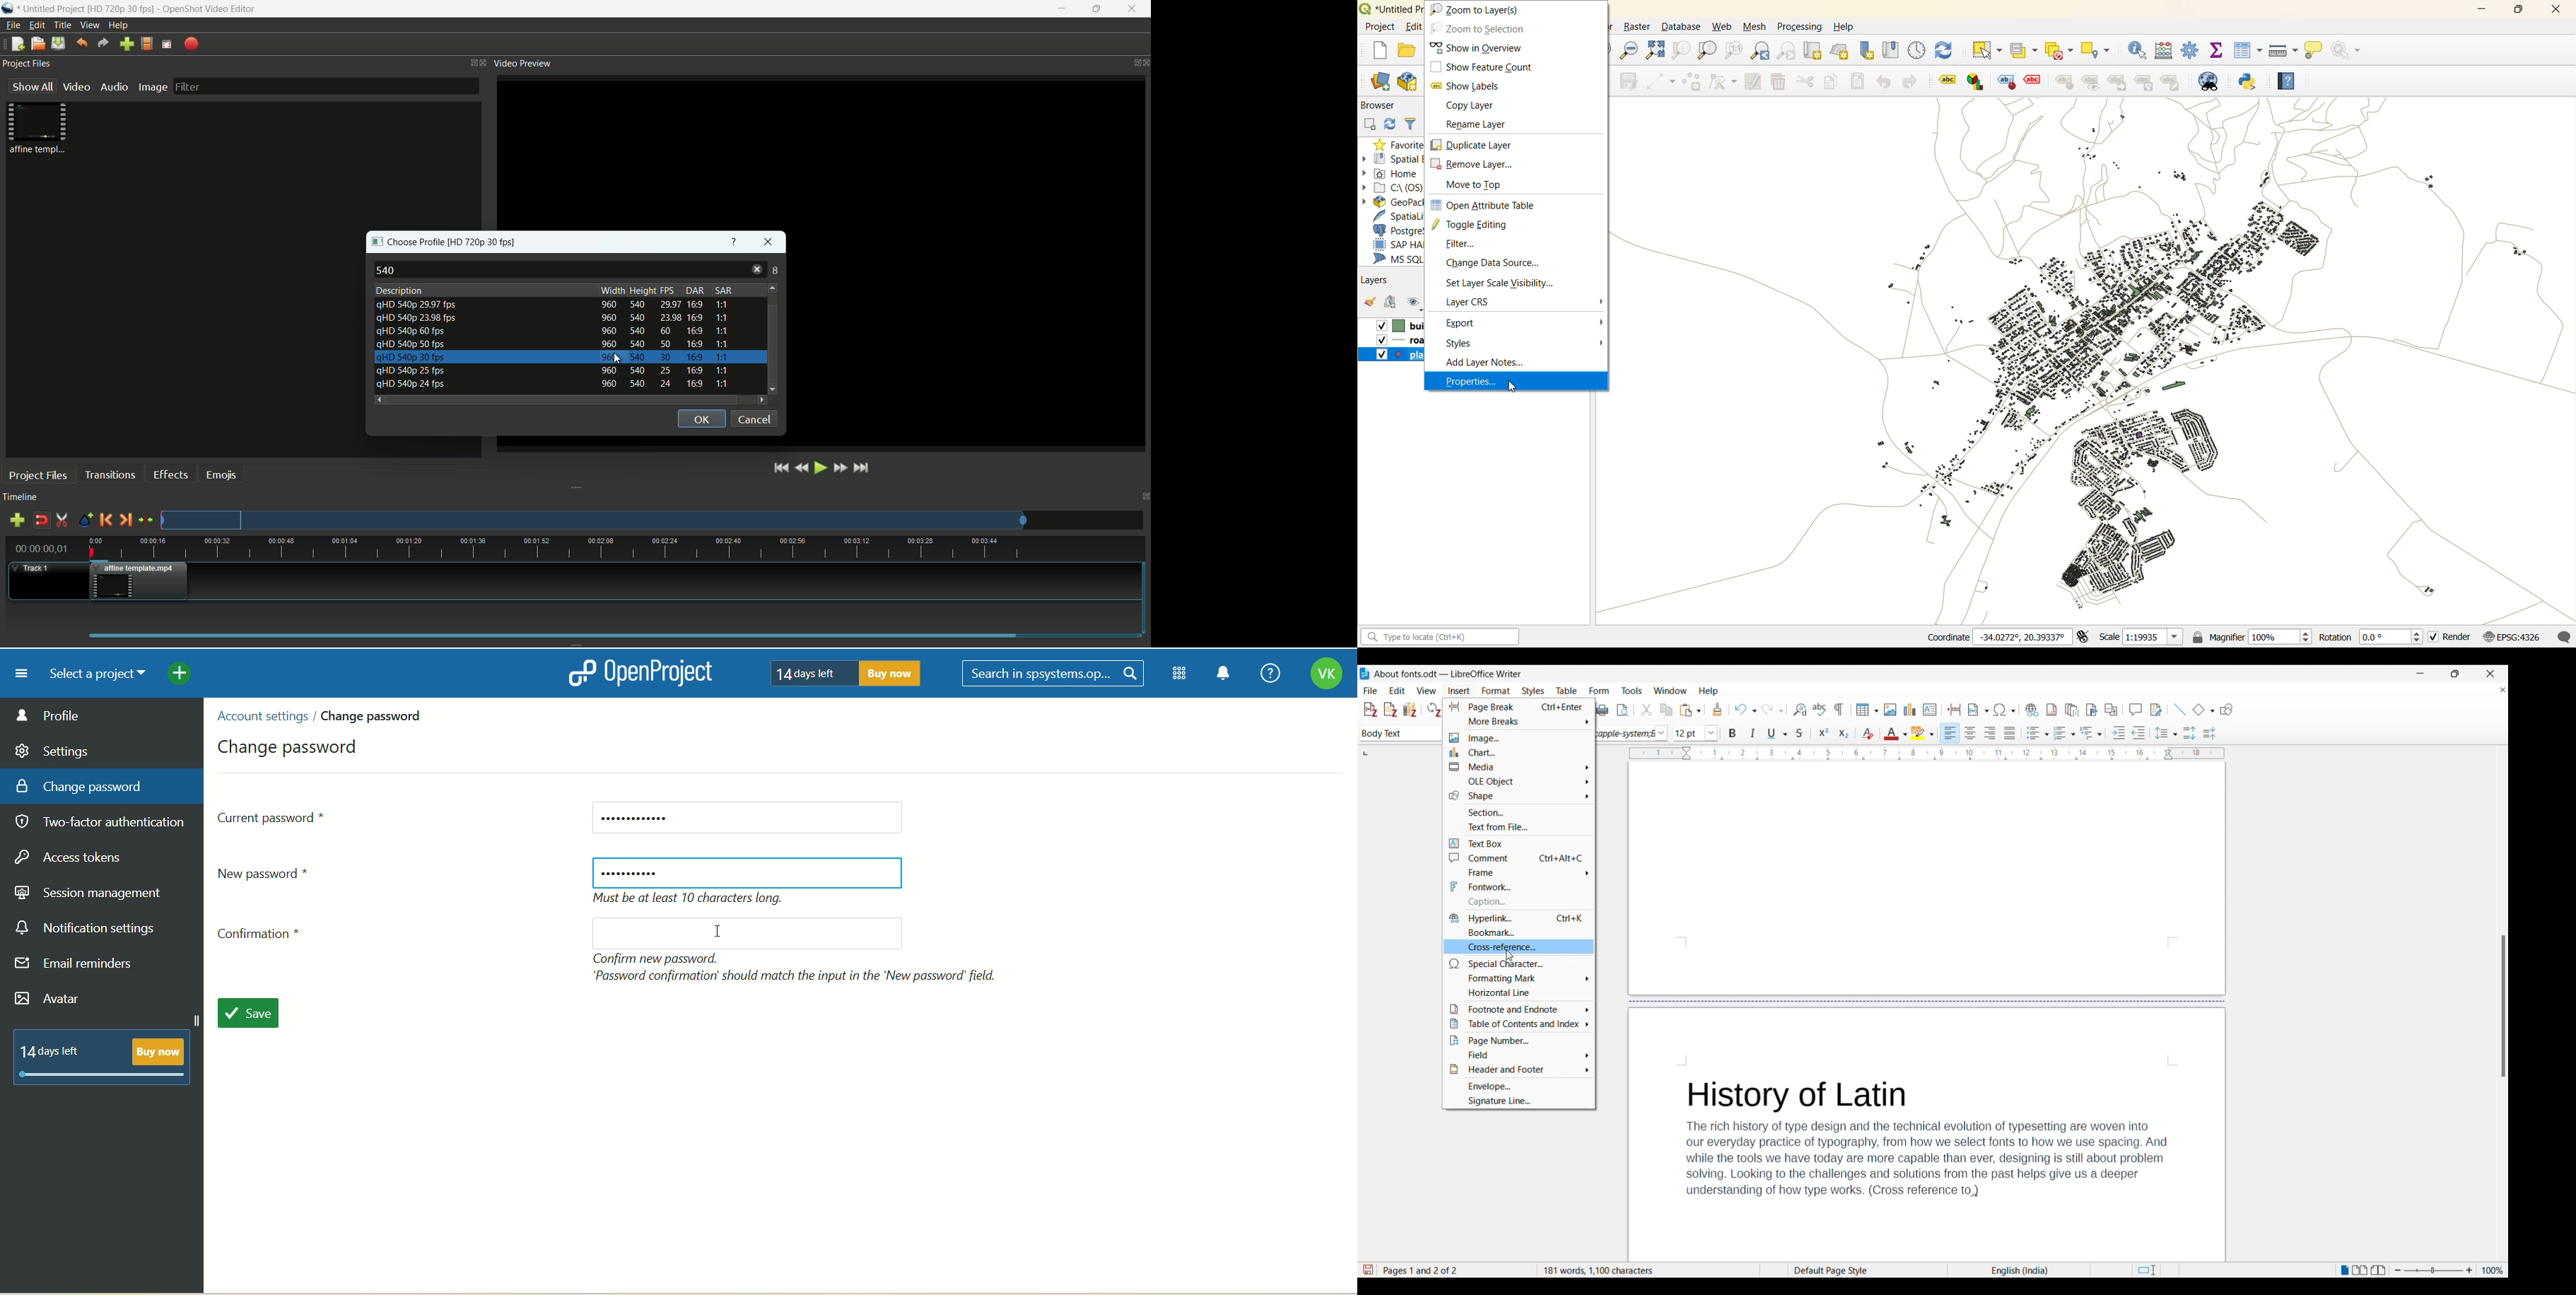 This screenshot has width=2576, height=1316. What do you see at coordinates (1912, 80) in the screenshot?
I see `redo` at bounding box center [1912, 80].